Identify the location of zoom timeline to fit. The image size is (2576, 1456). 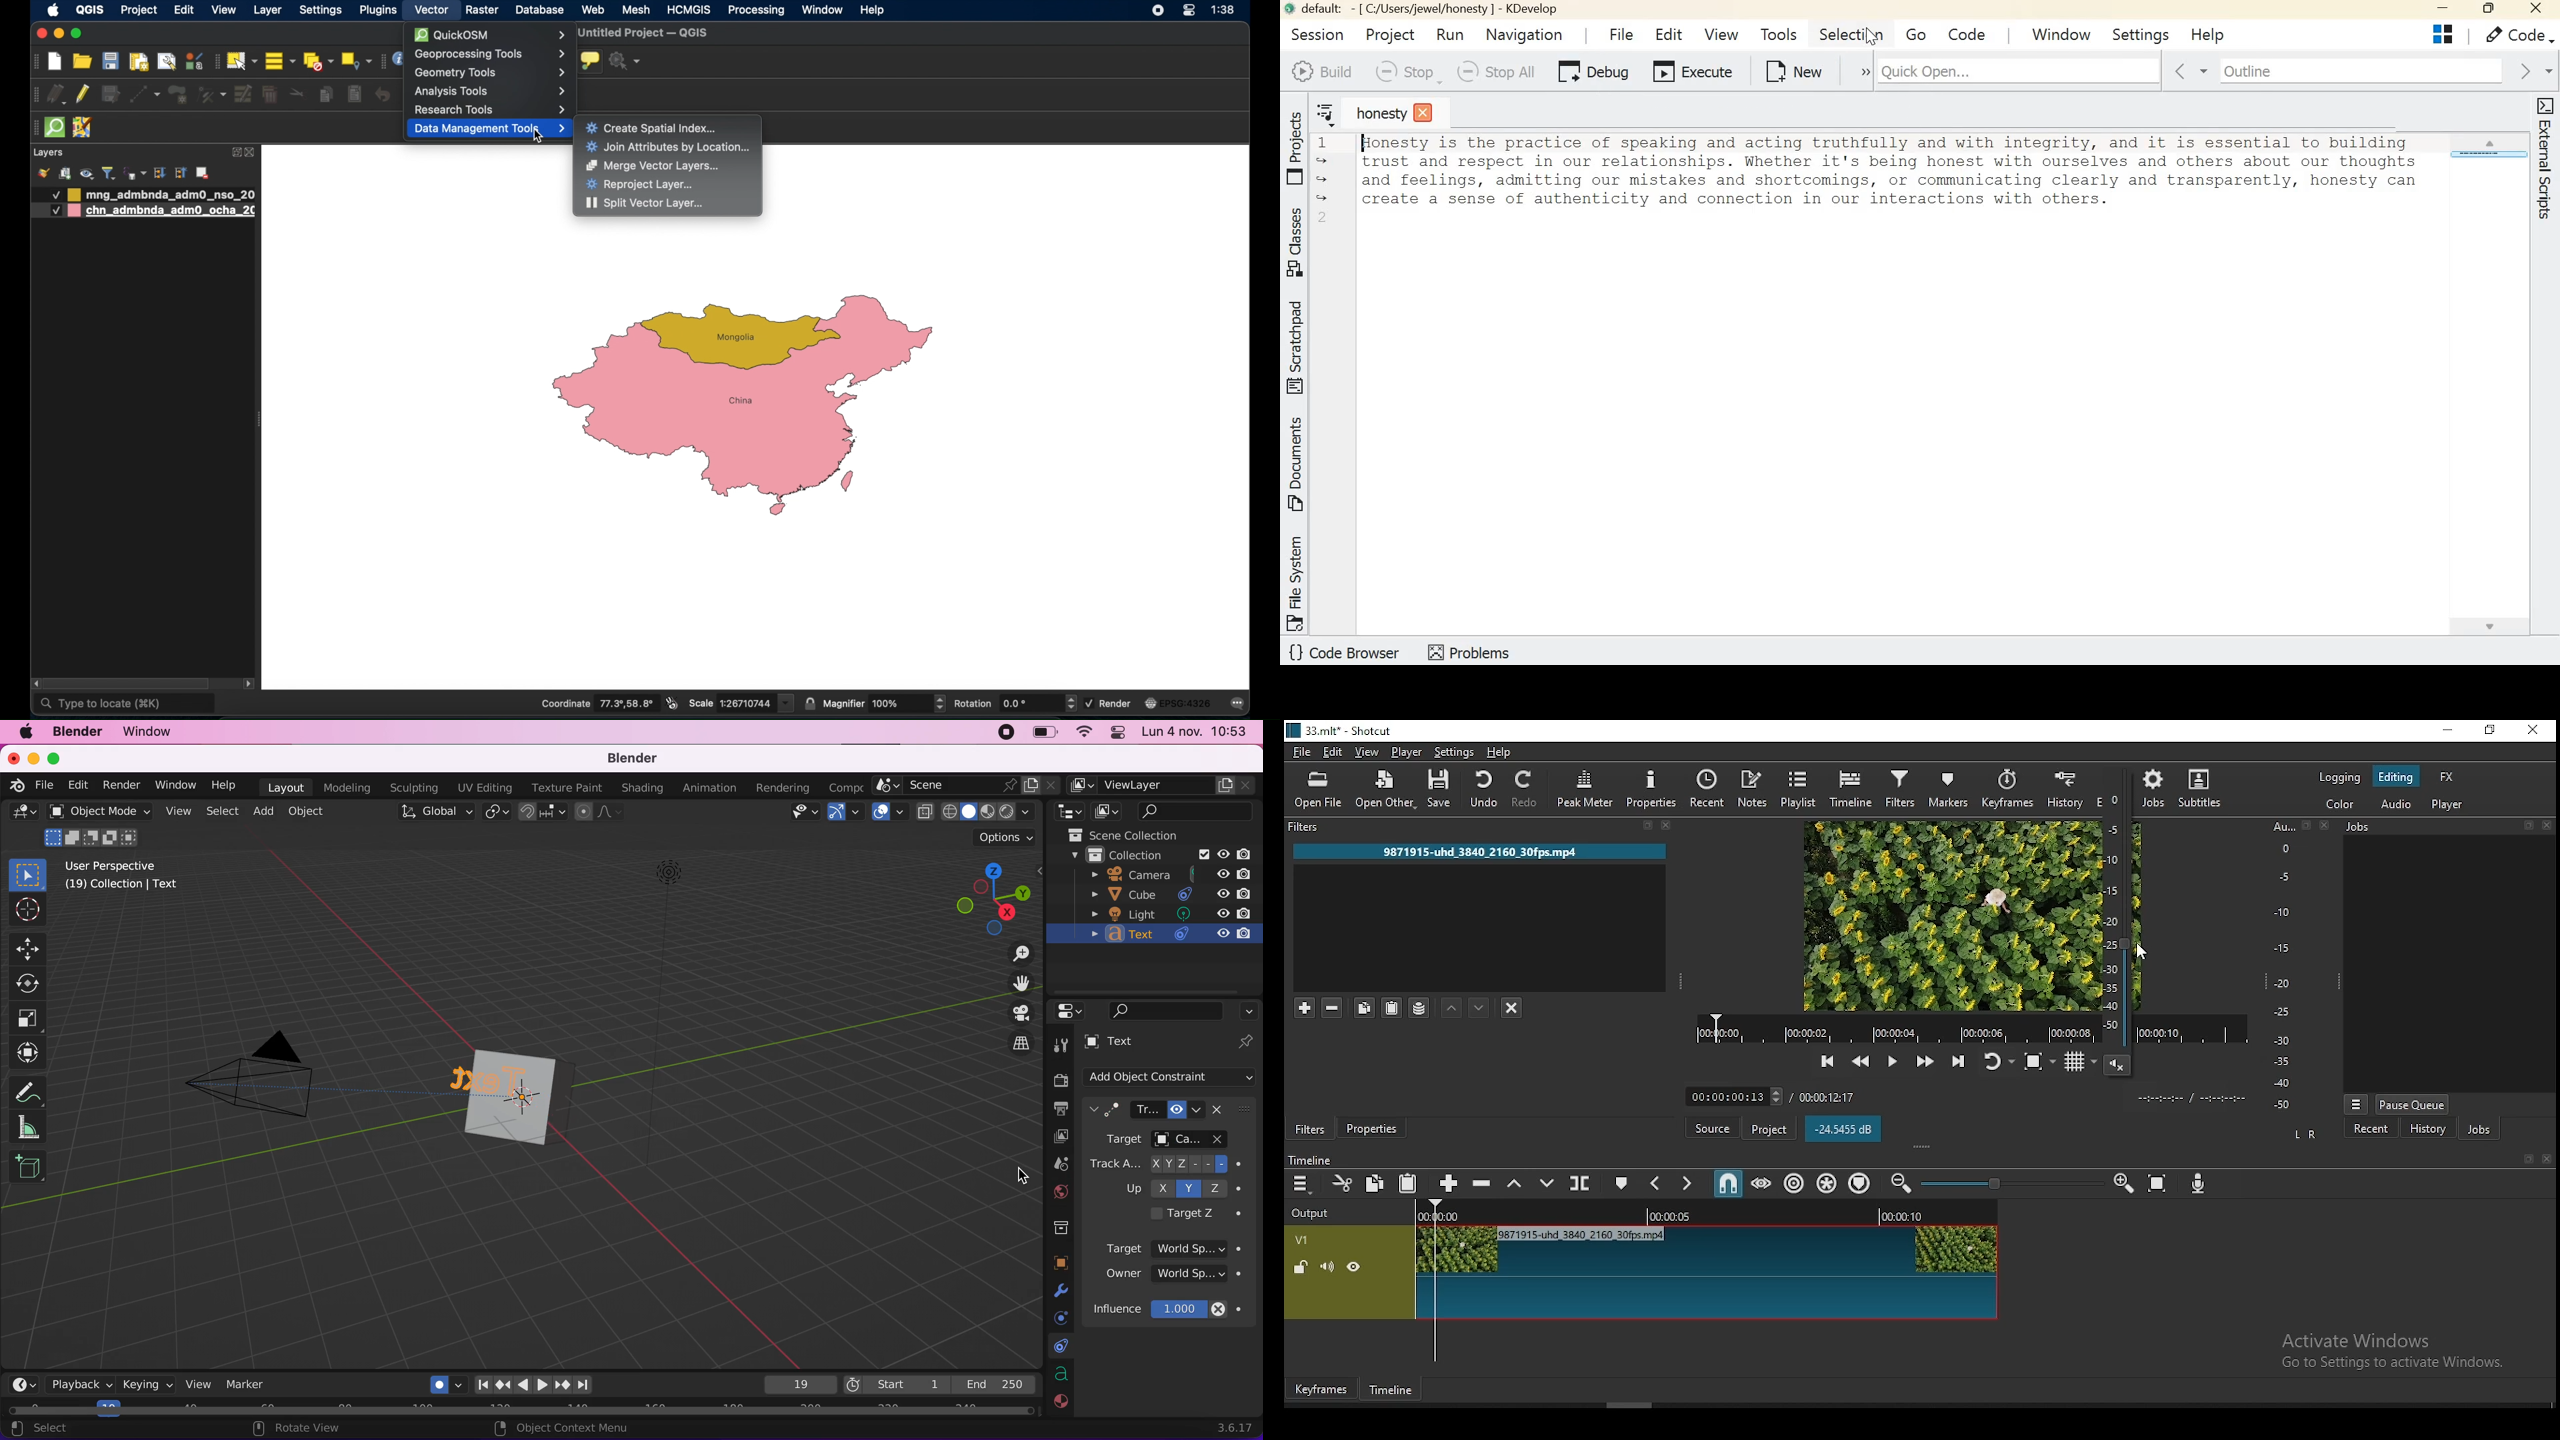
(2159, 1183).